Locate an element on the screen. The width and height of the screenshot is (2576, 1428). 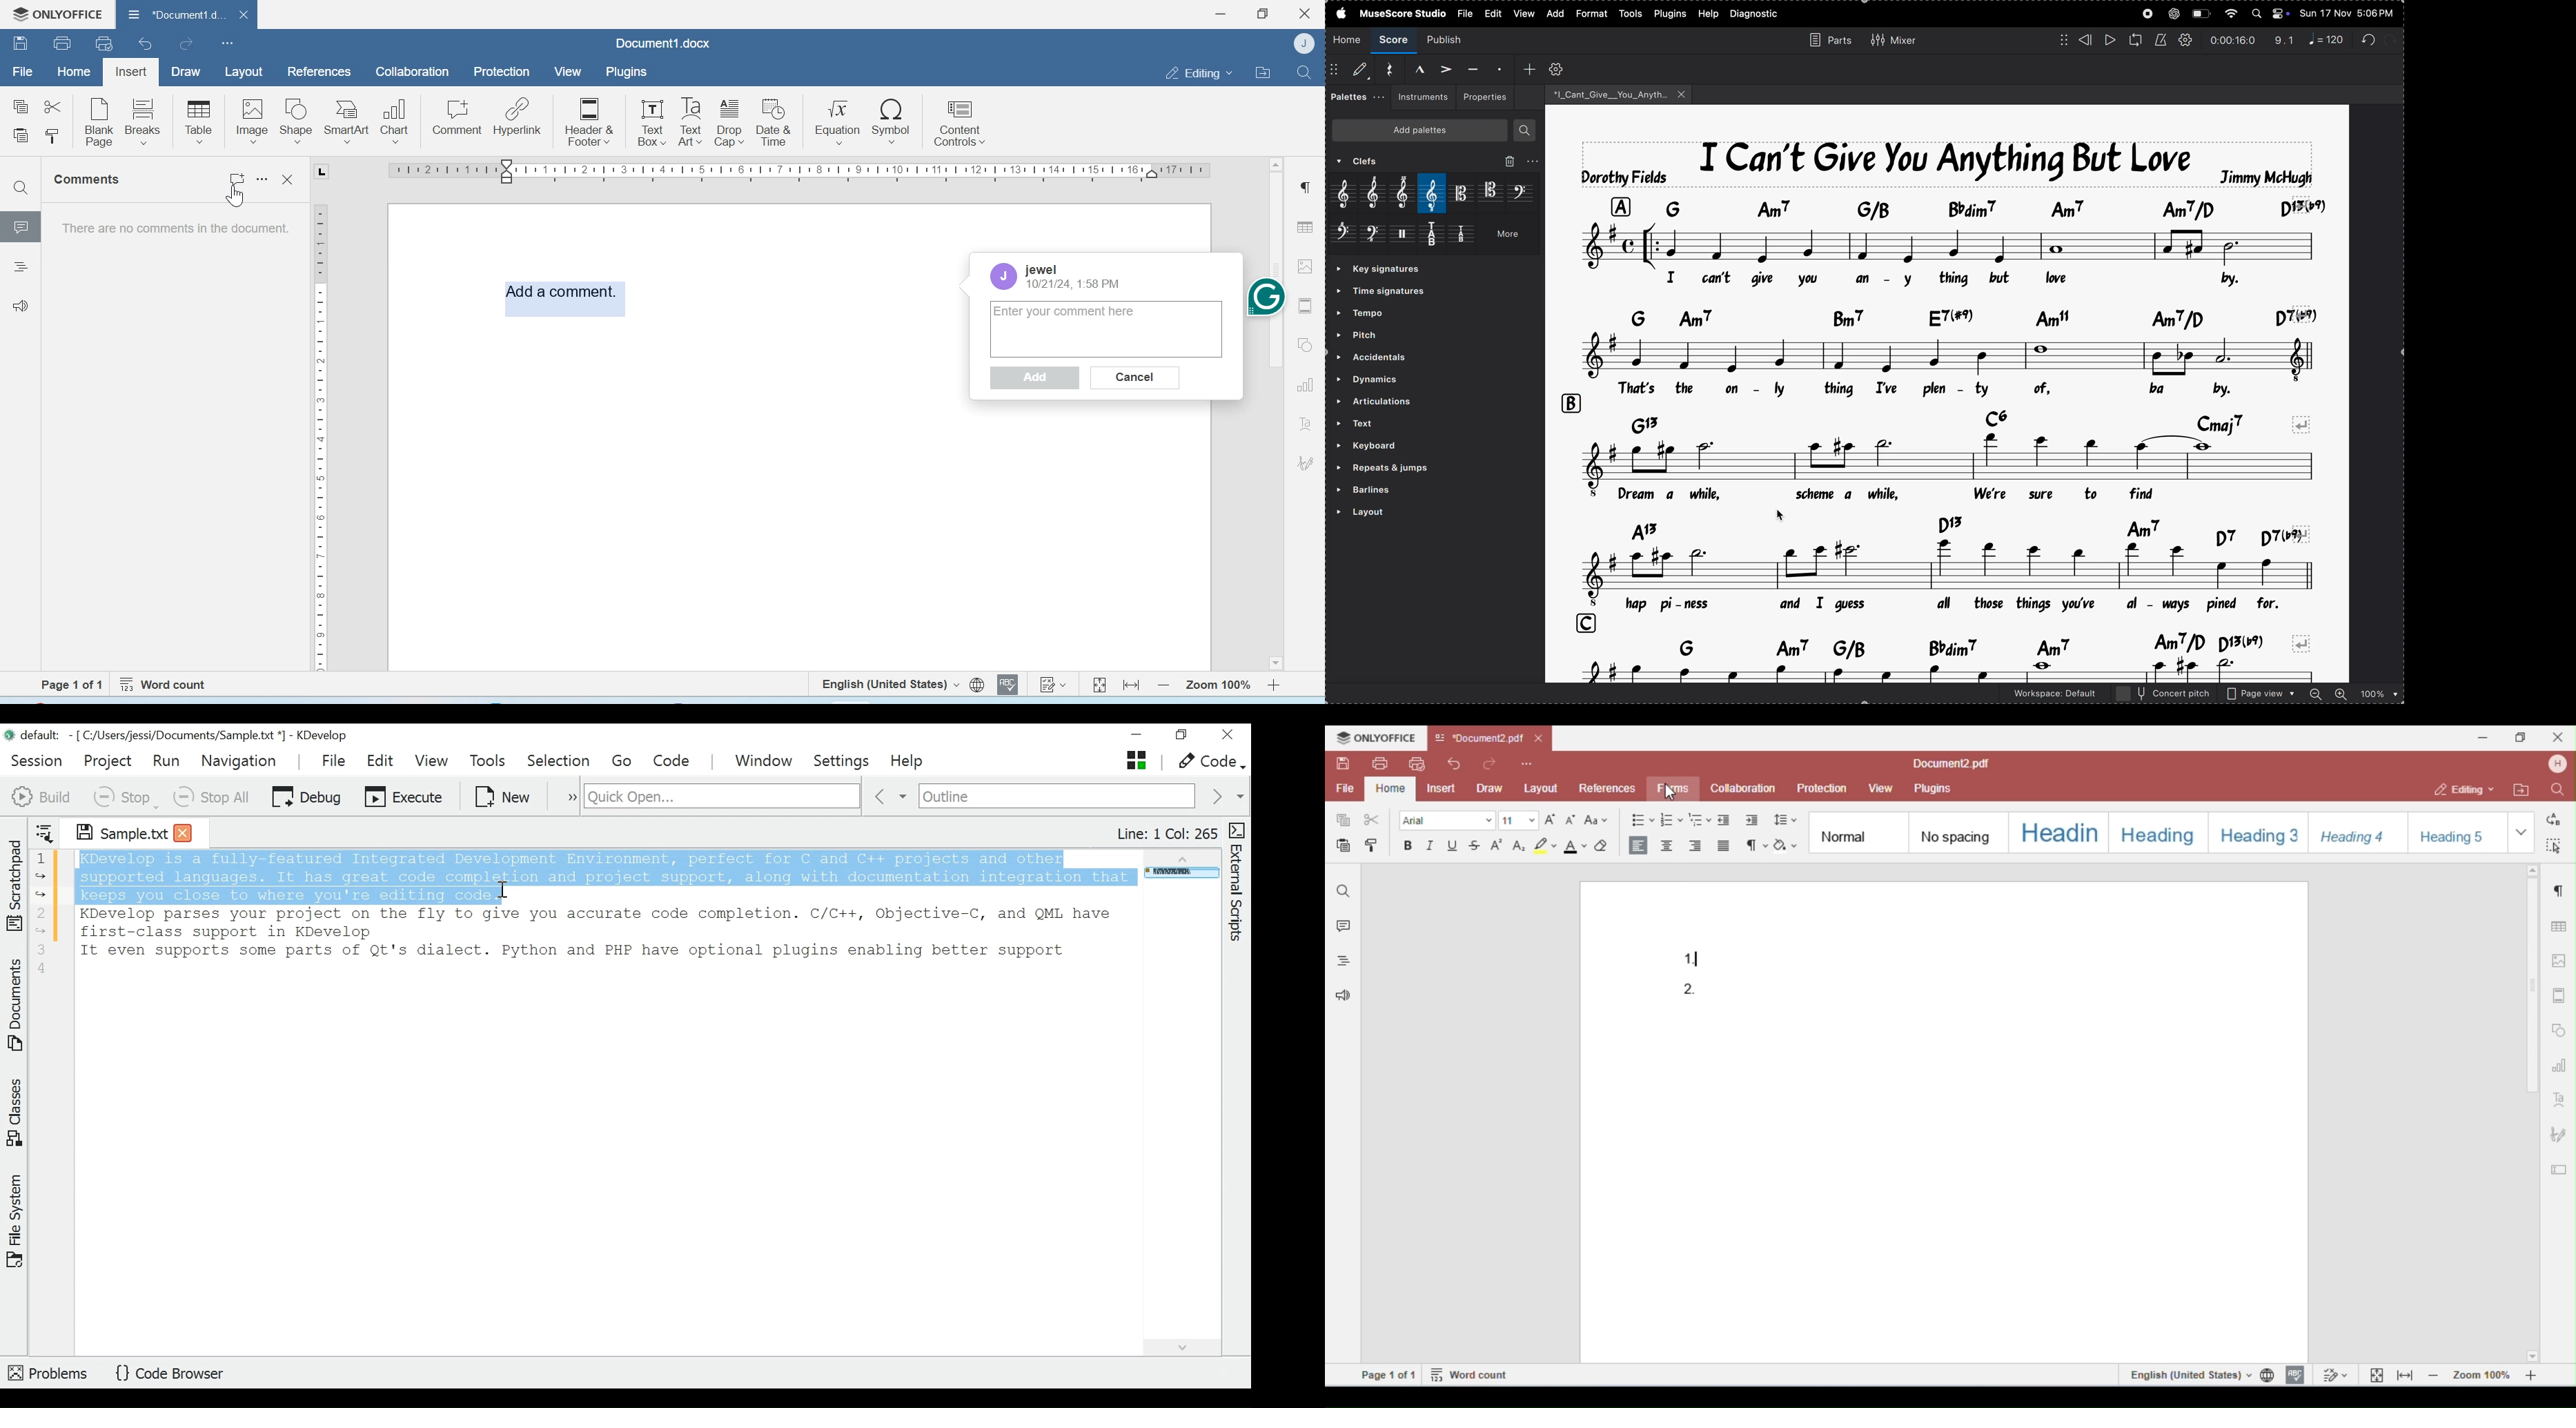
Insert is located at coordinates (130, 72).